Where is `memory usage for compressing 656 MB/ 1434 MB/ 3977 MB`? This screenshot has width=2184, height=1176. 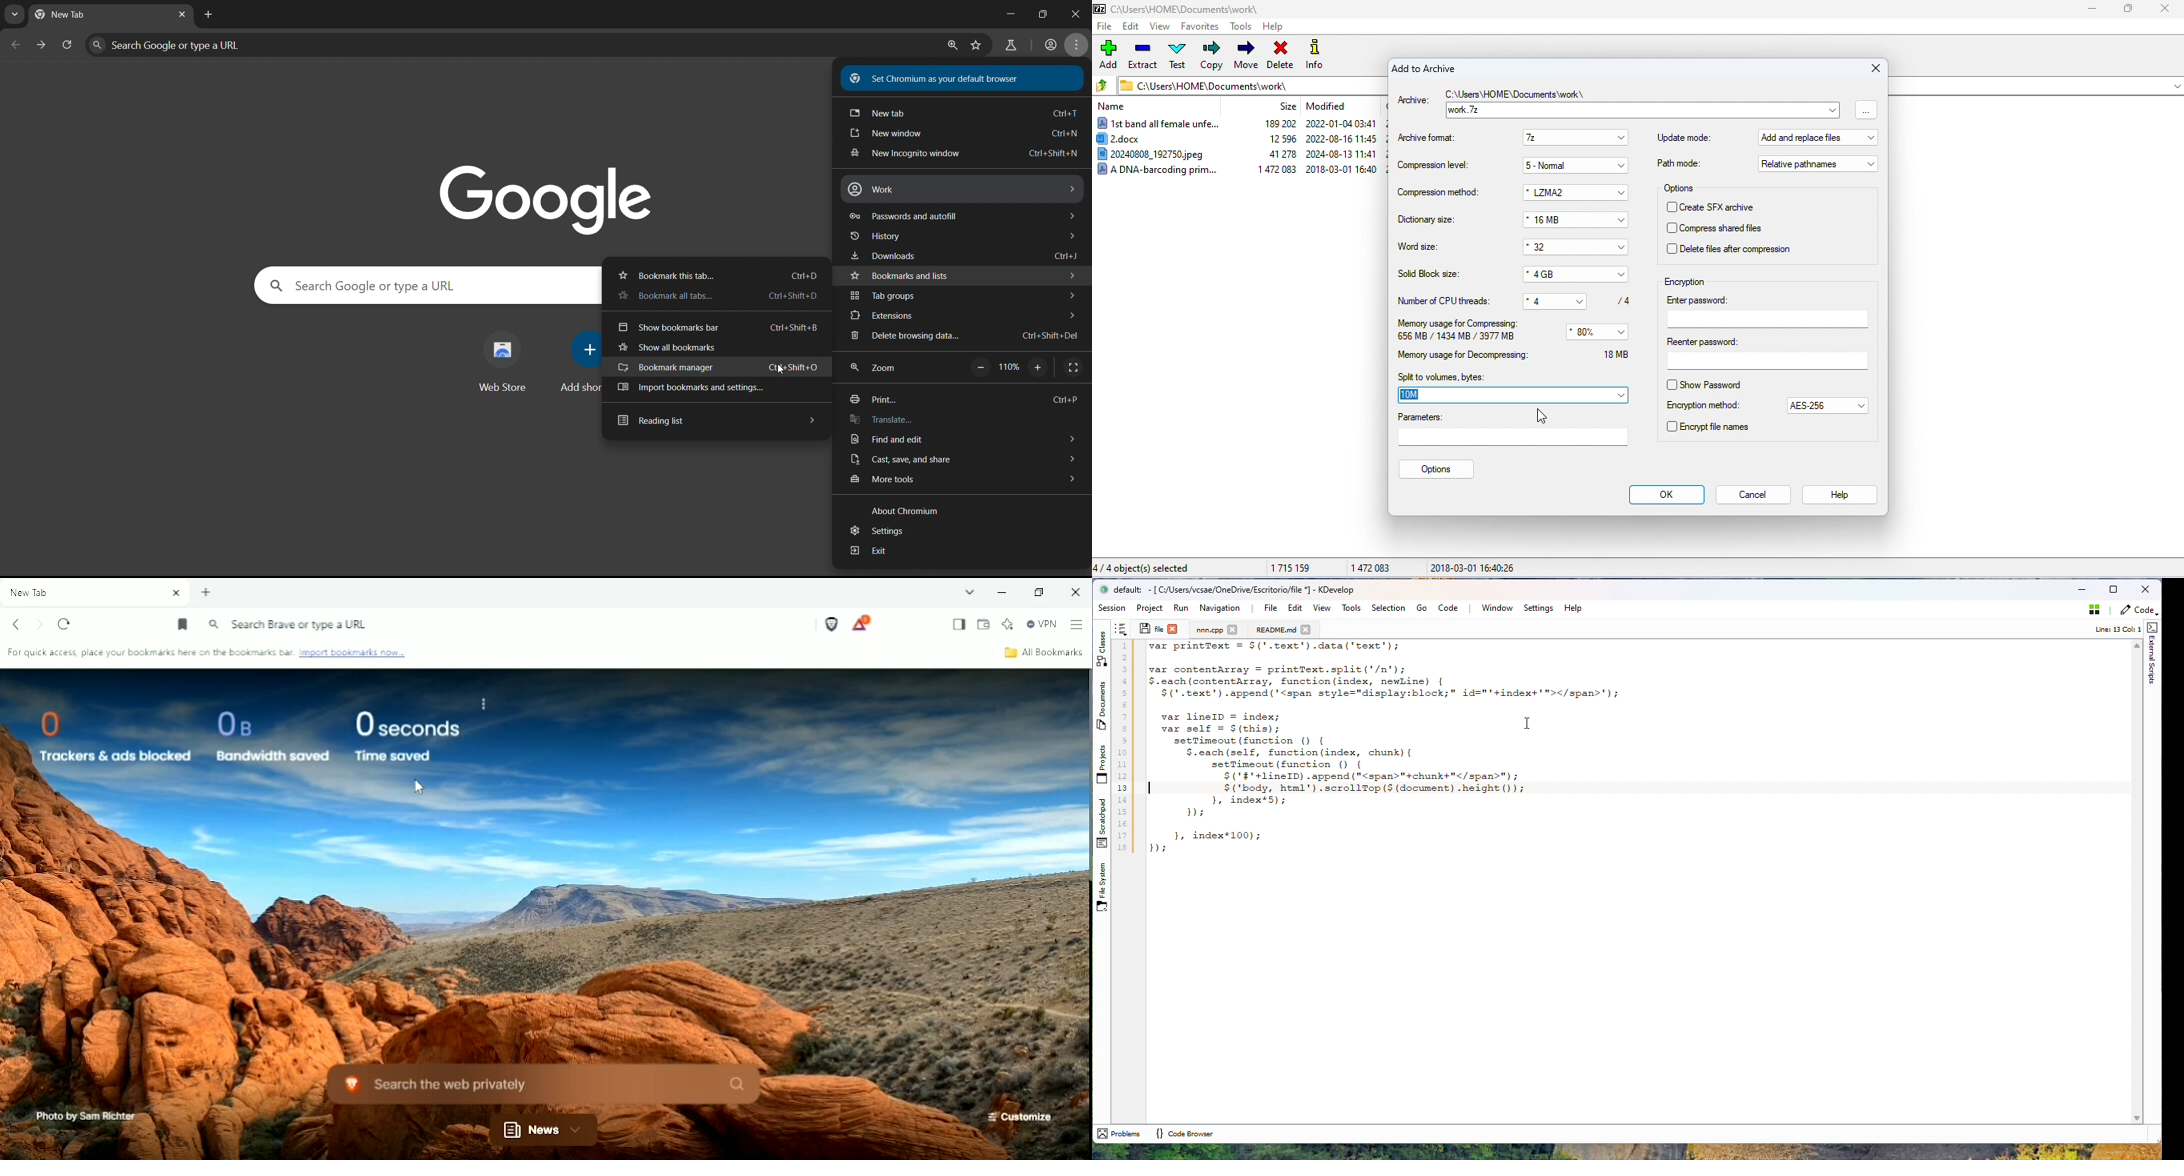
memory usage for compressing 656 MB/ 1434 MB/ 3977 MB is located at coordinates (1459, 331).